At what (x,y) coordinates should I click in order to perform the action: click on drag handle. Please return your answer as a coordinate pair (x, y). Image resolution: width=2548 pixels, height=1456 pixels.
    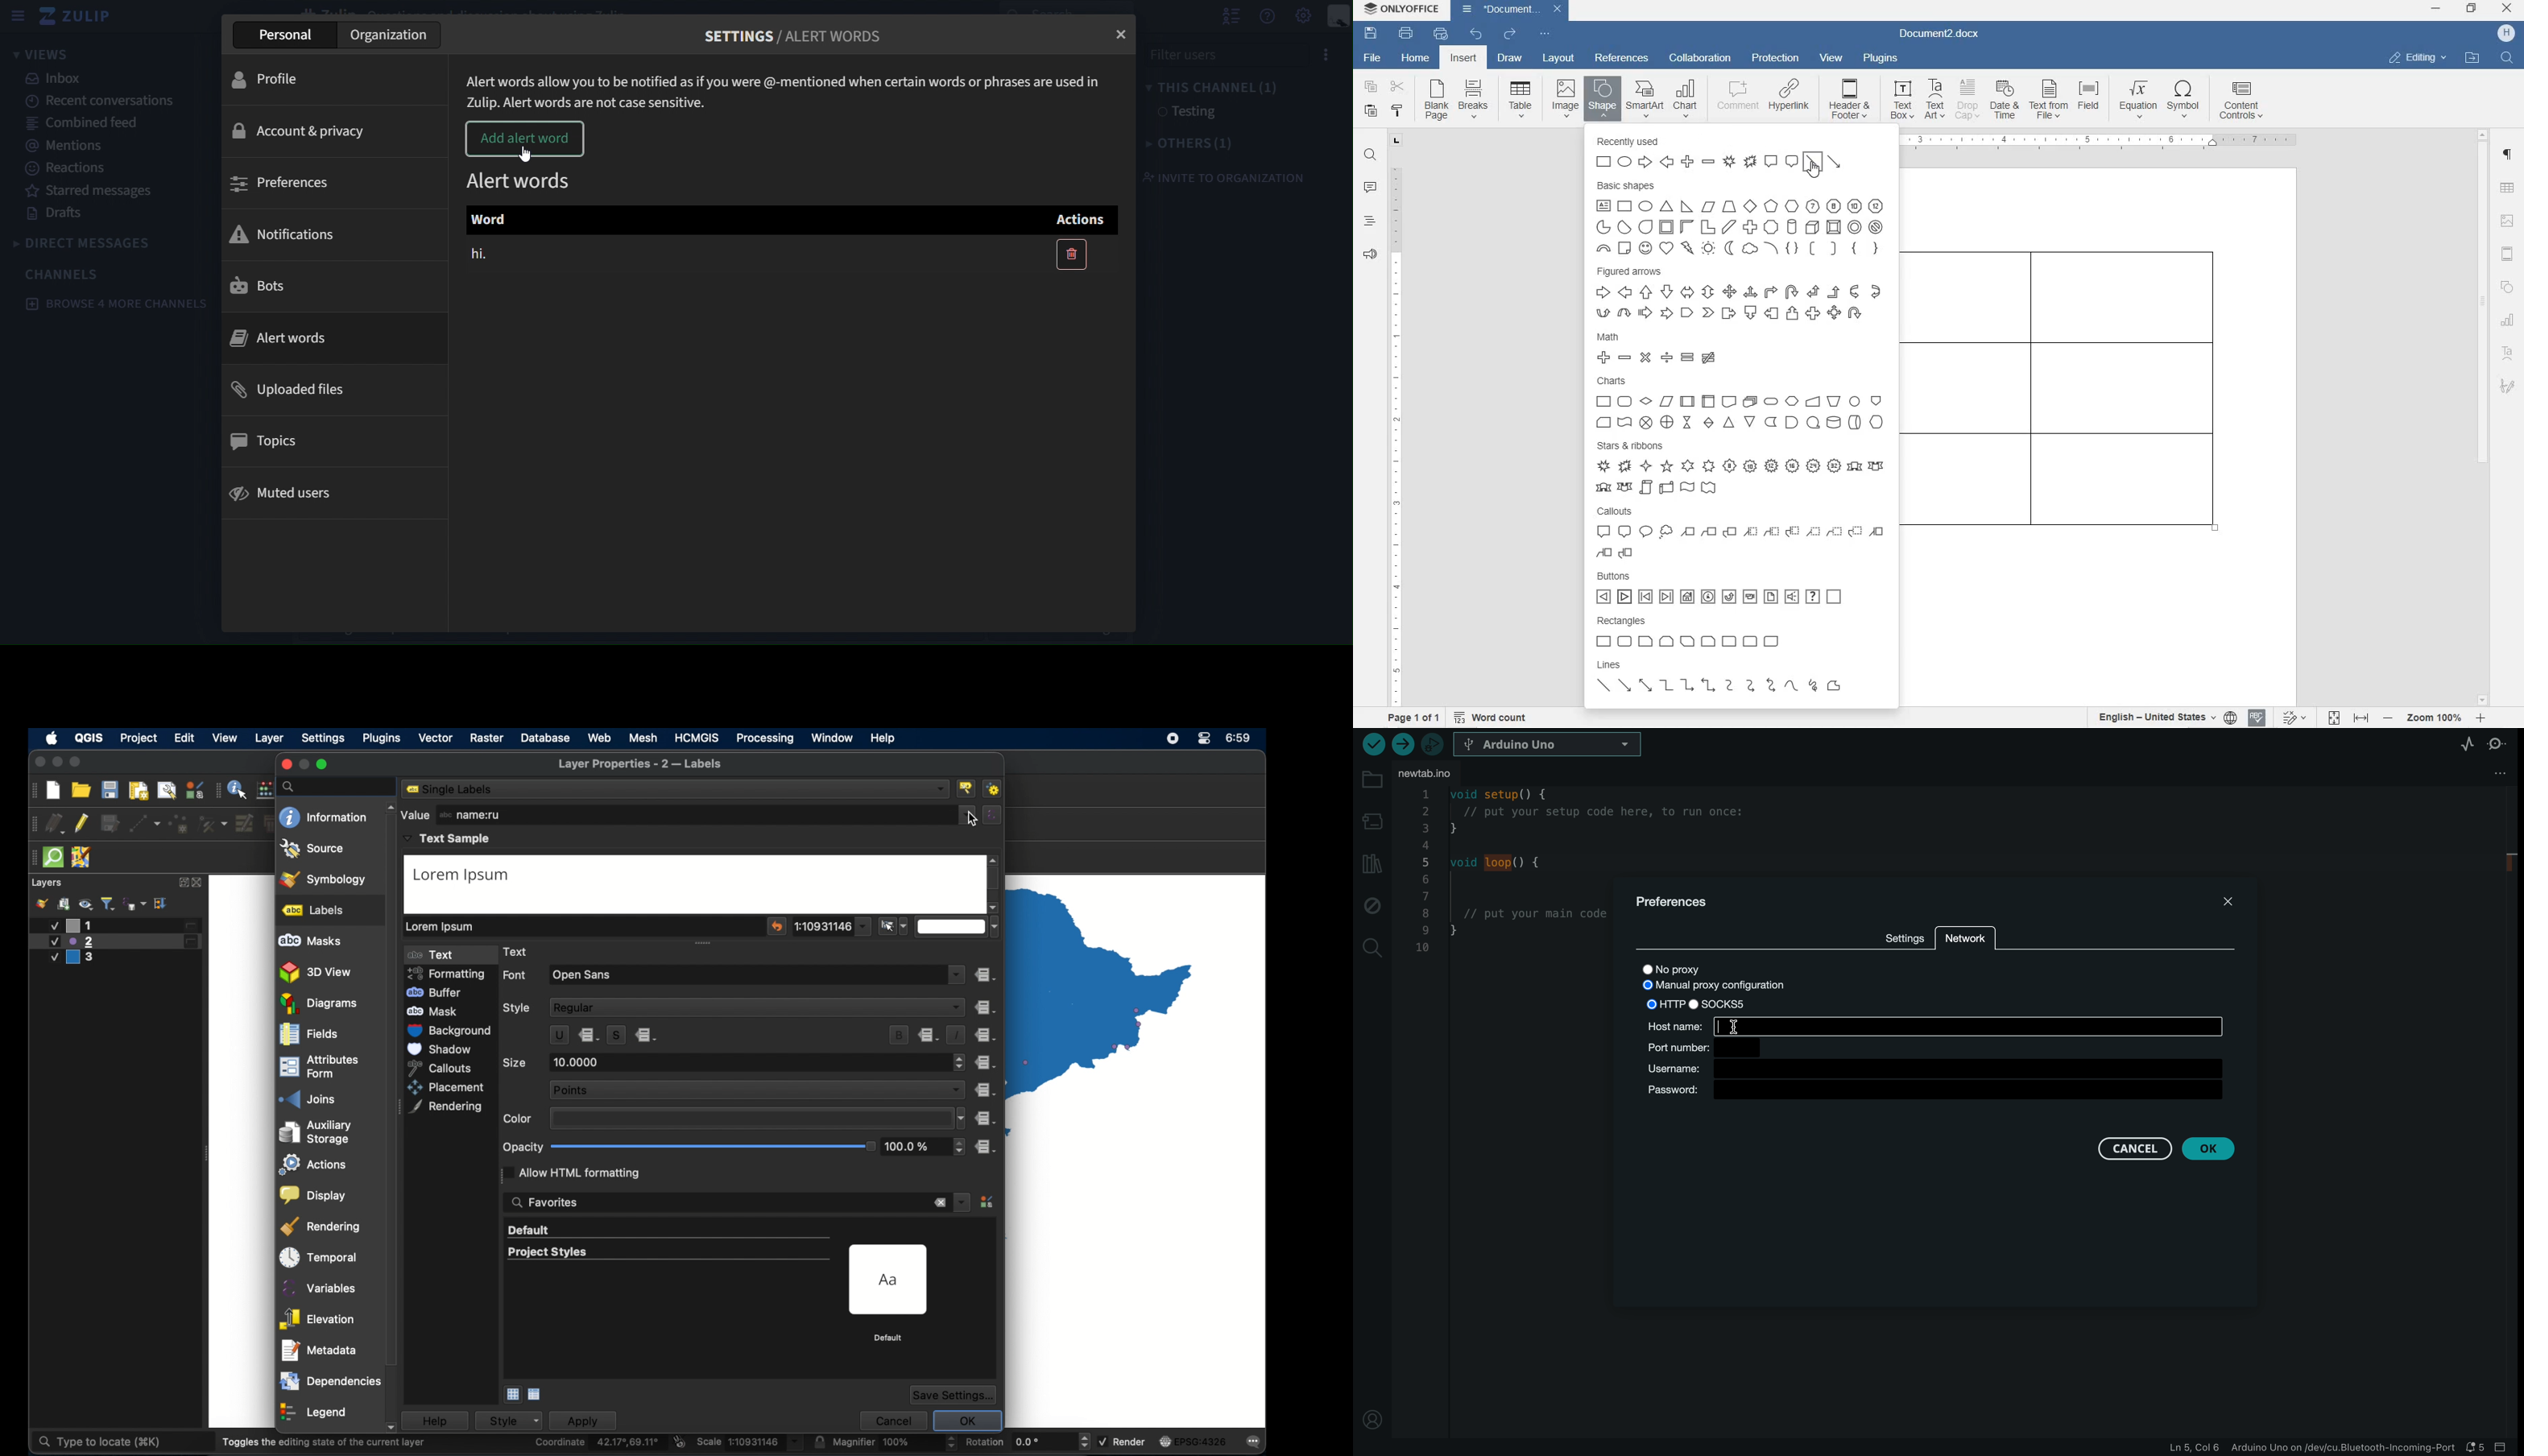
    Looking at the image, I should click on (32, 824).